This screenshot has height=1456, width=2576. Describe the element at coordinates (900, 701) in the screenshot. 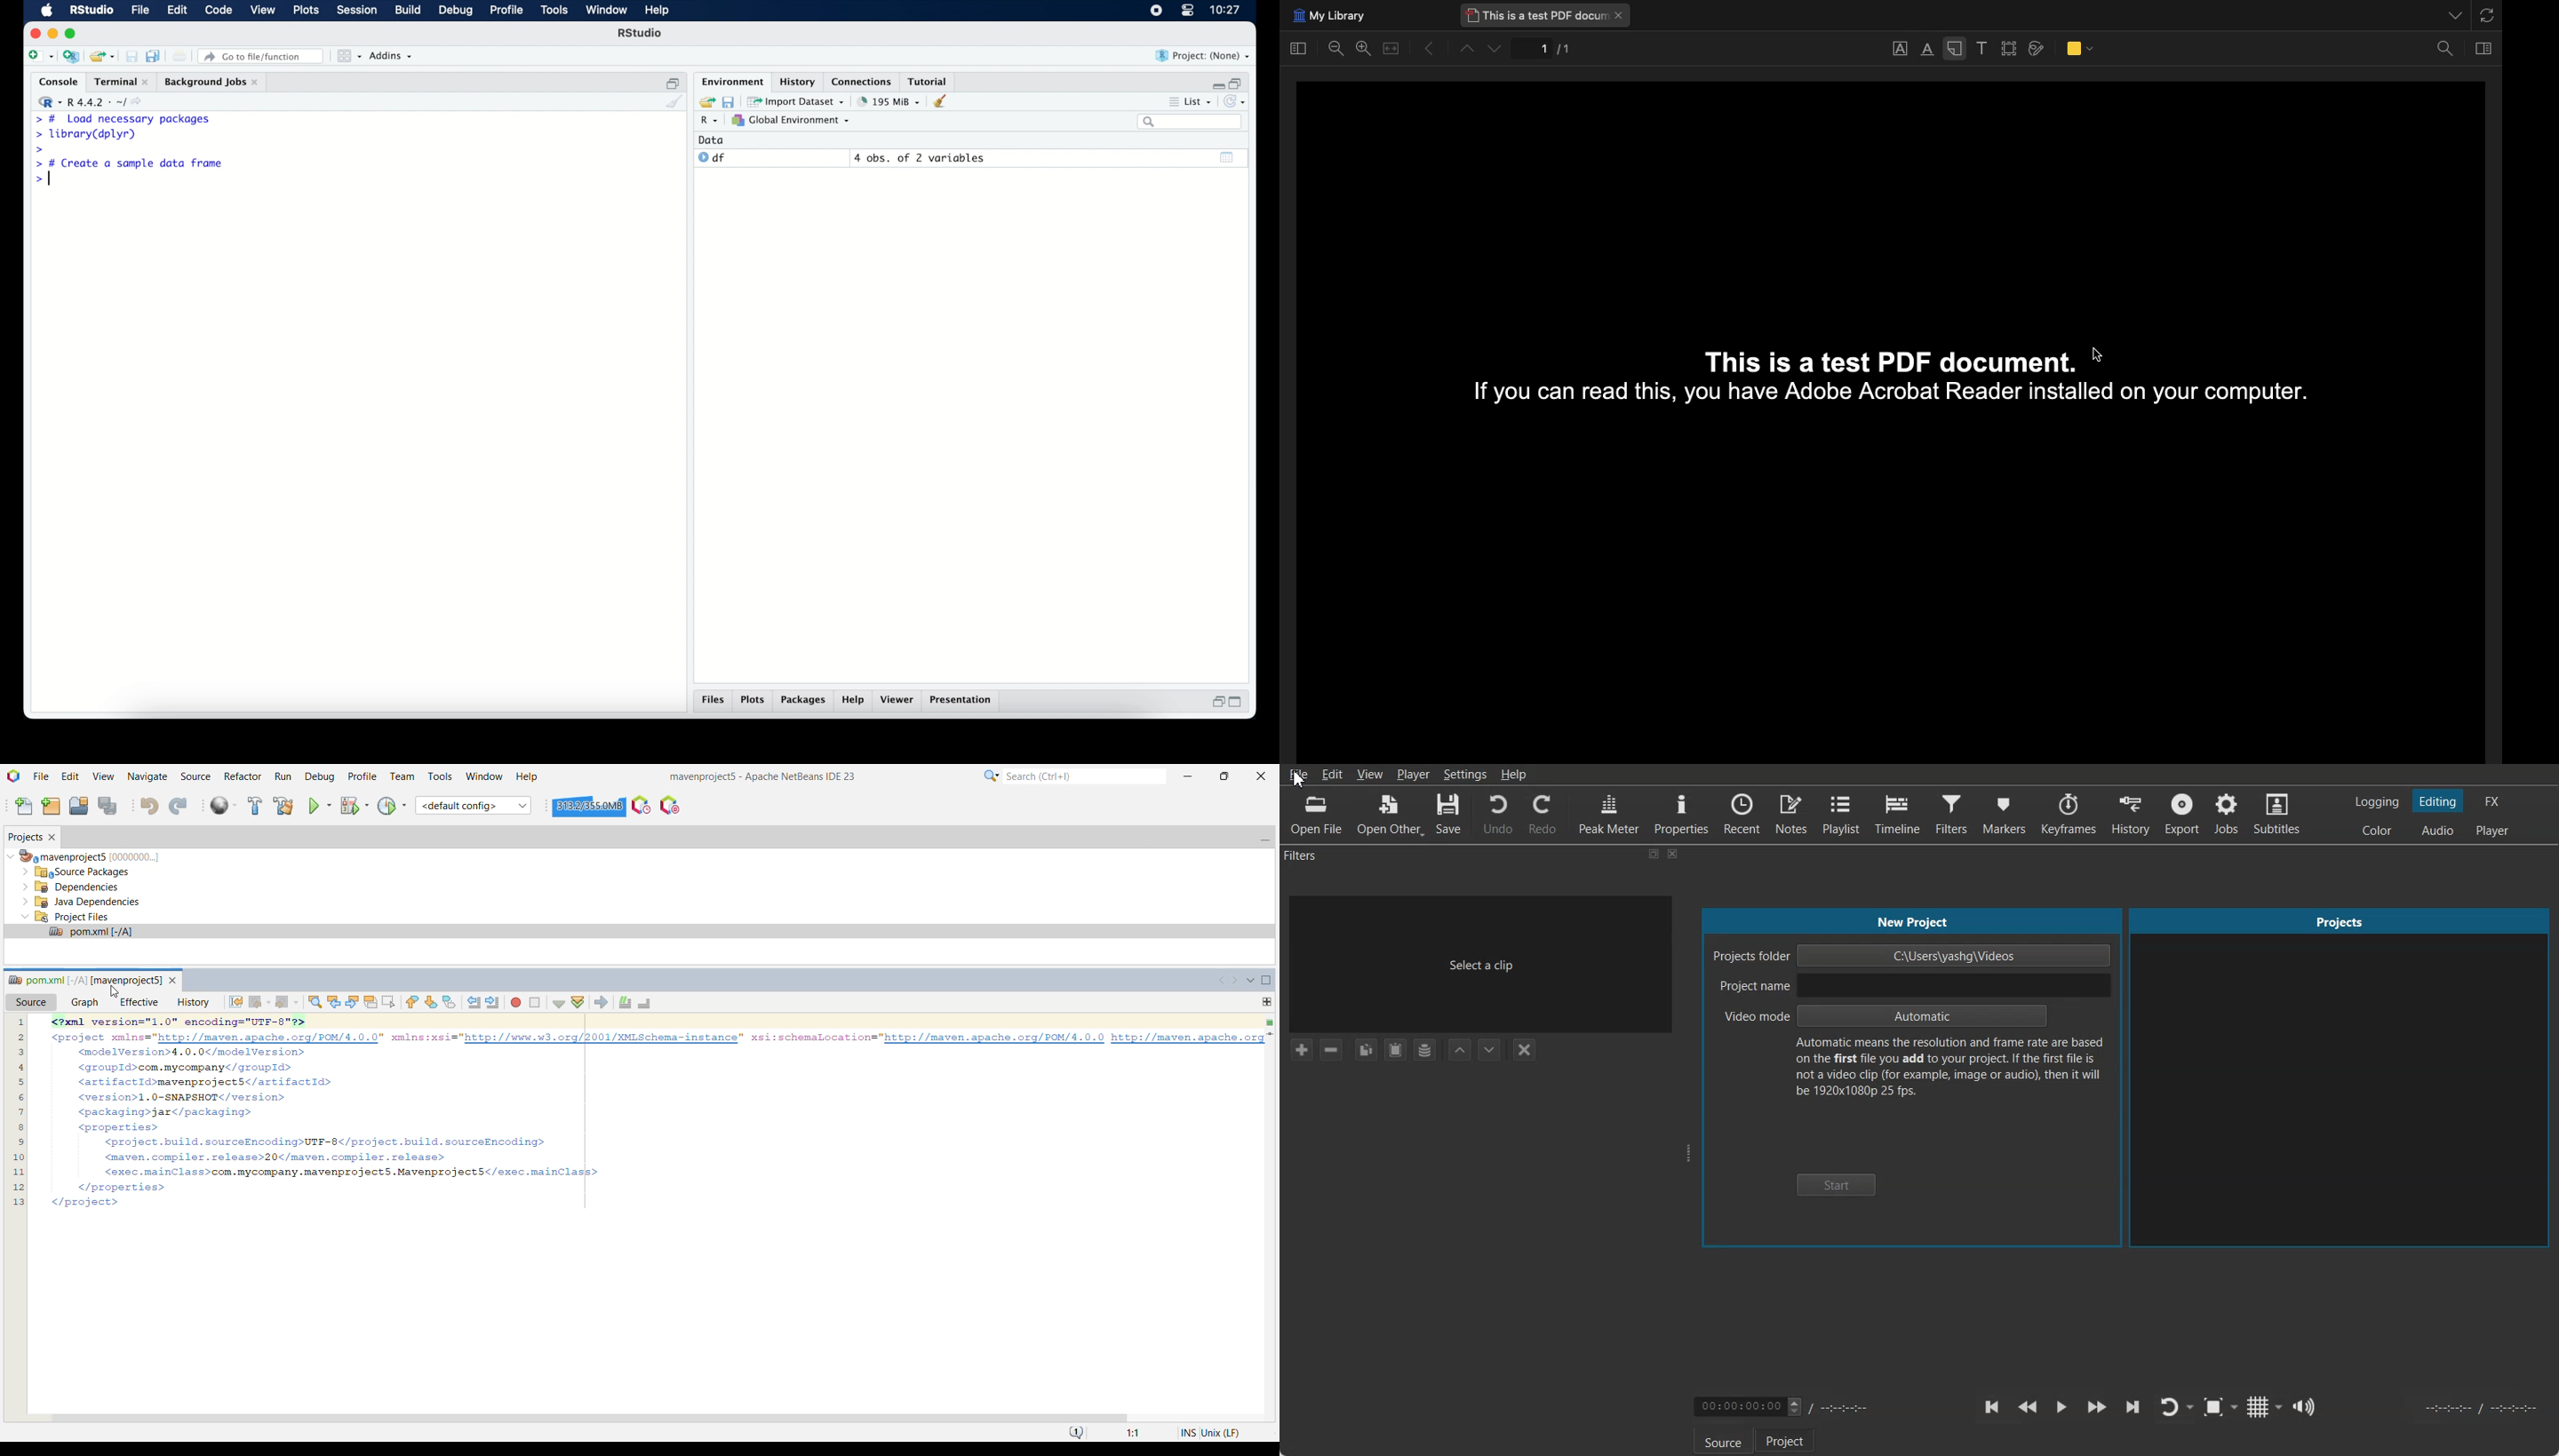

I see `viewer` at that location.